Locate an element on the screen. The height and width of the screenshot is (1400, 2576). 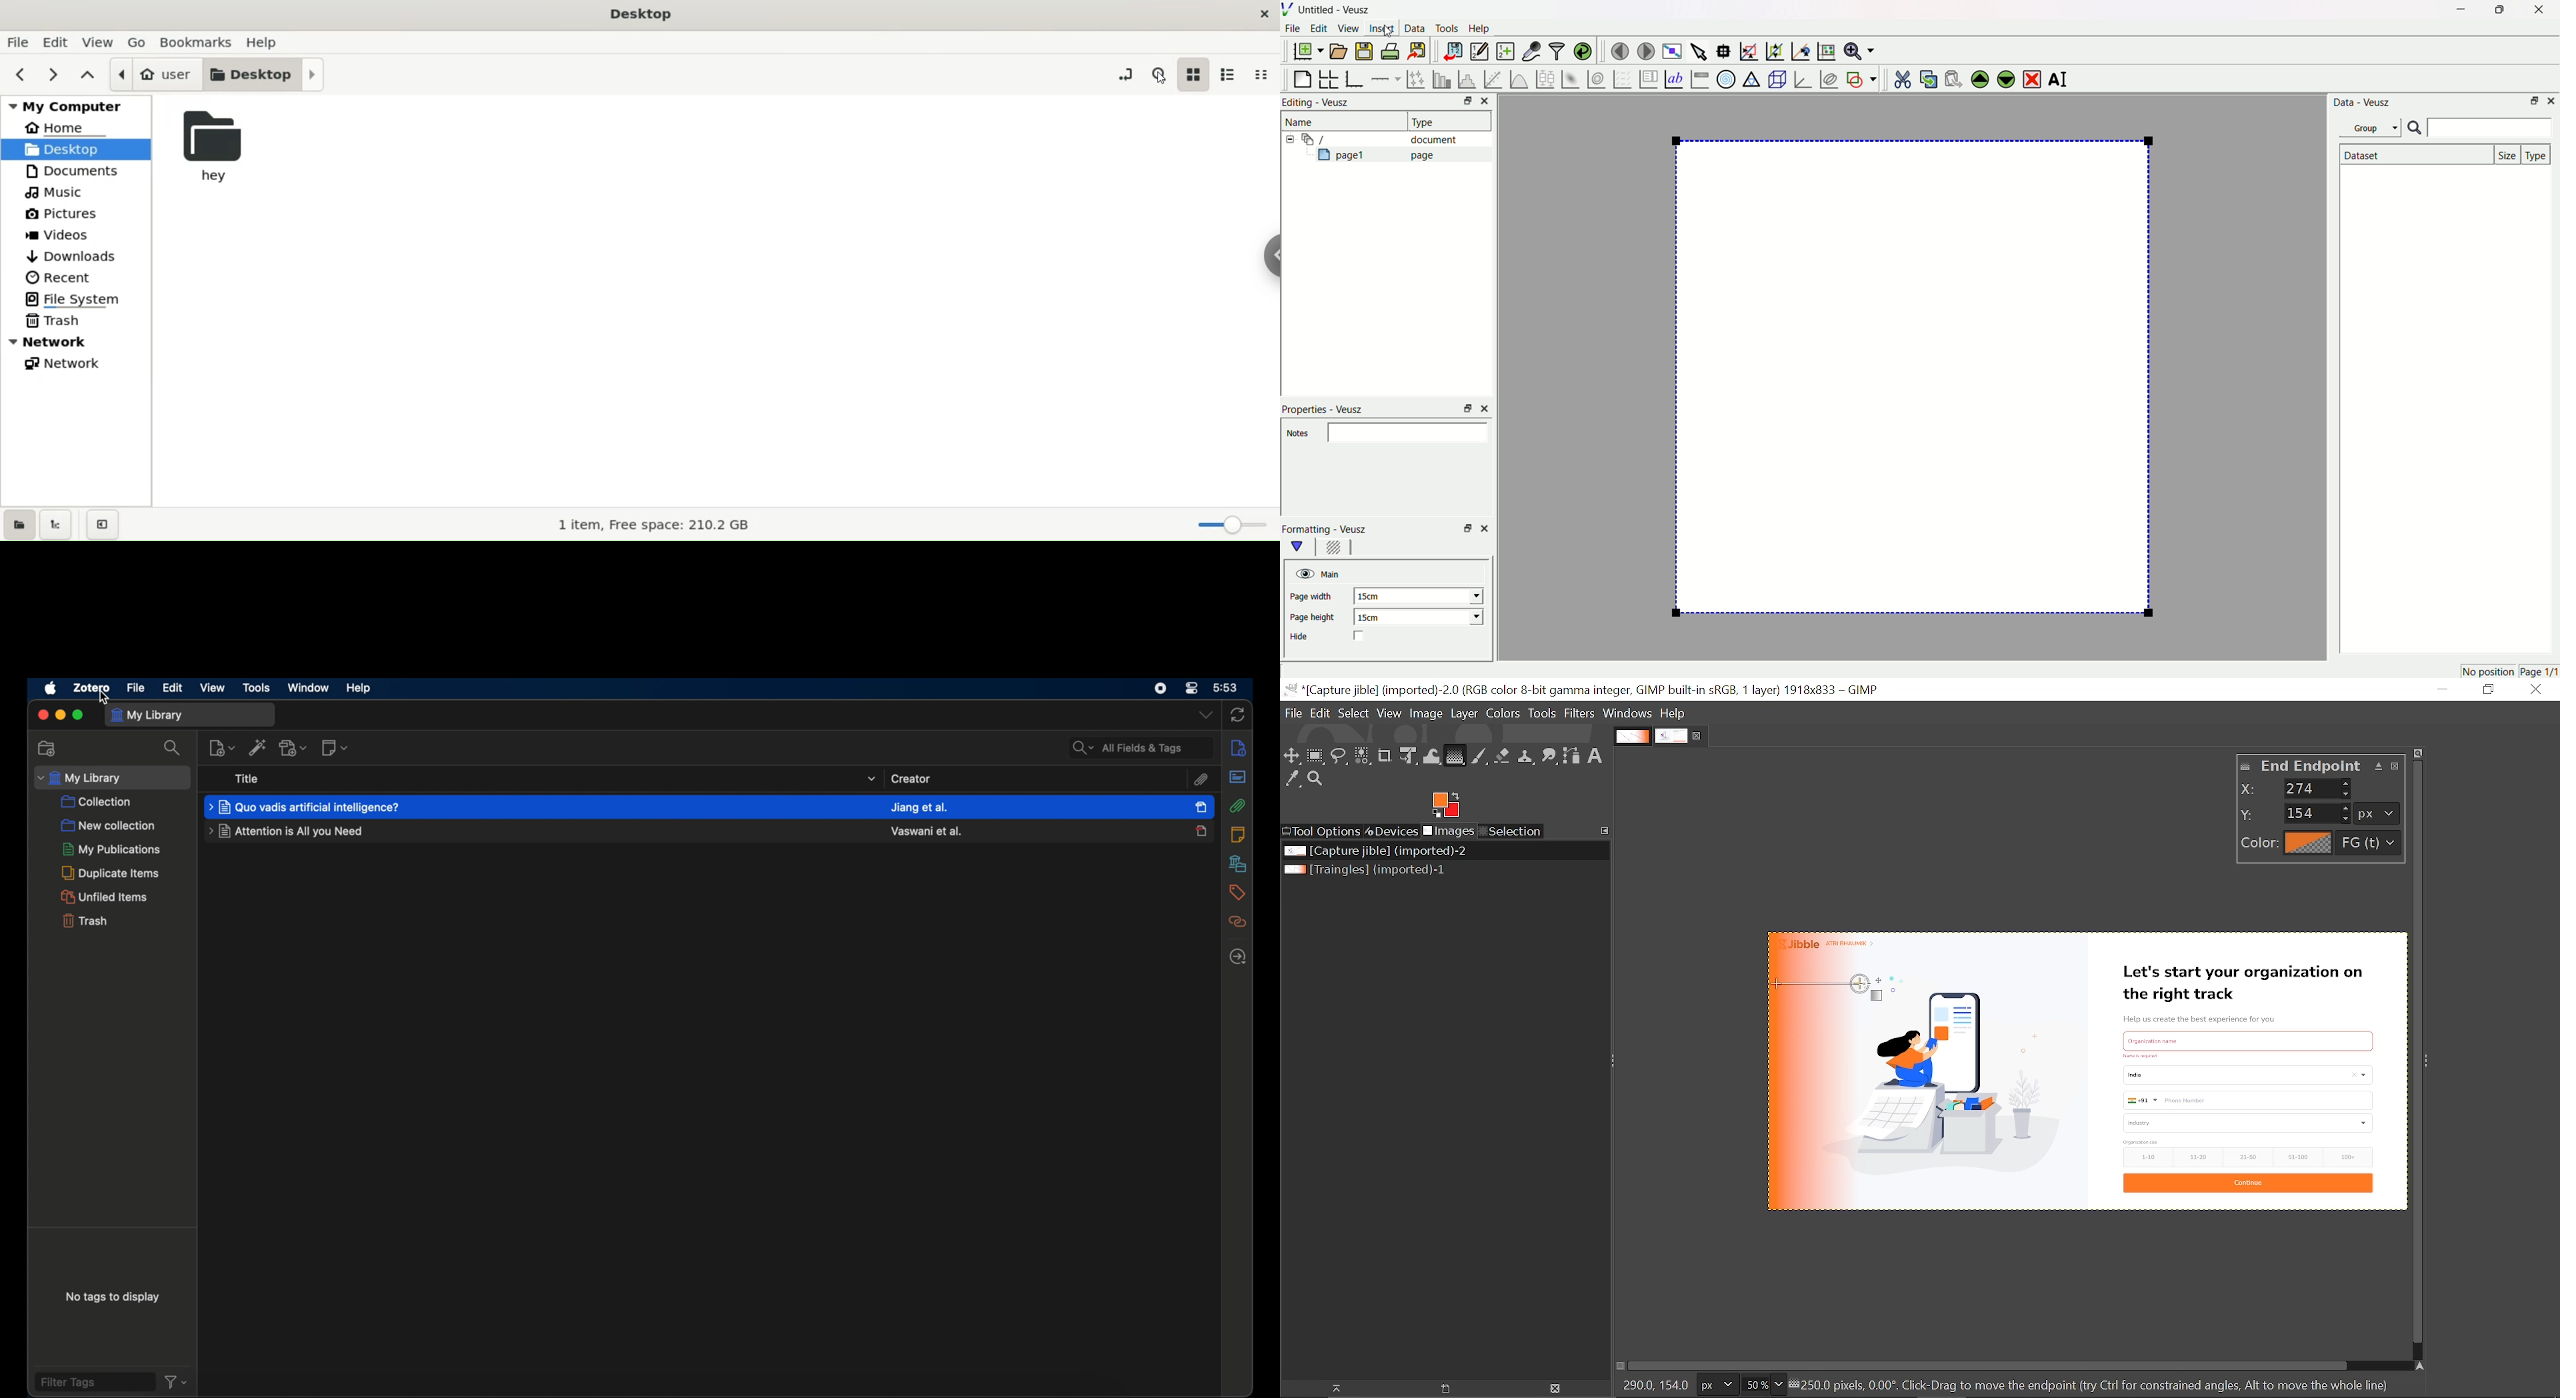
Colors is located at coordinates (1505, 714).